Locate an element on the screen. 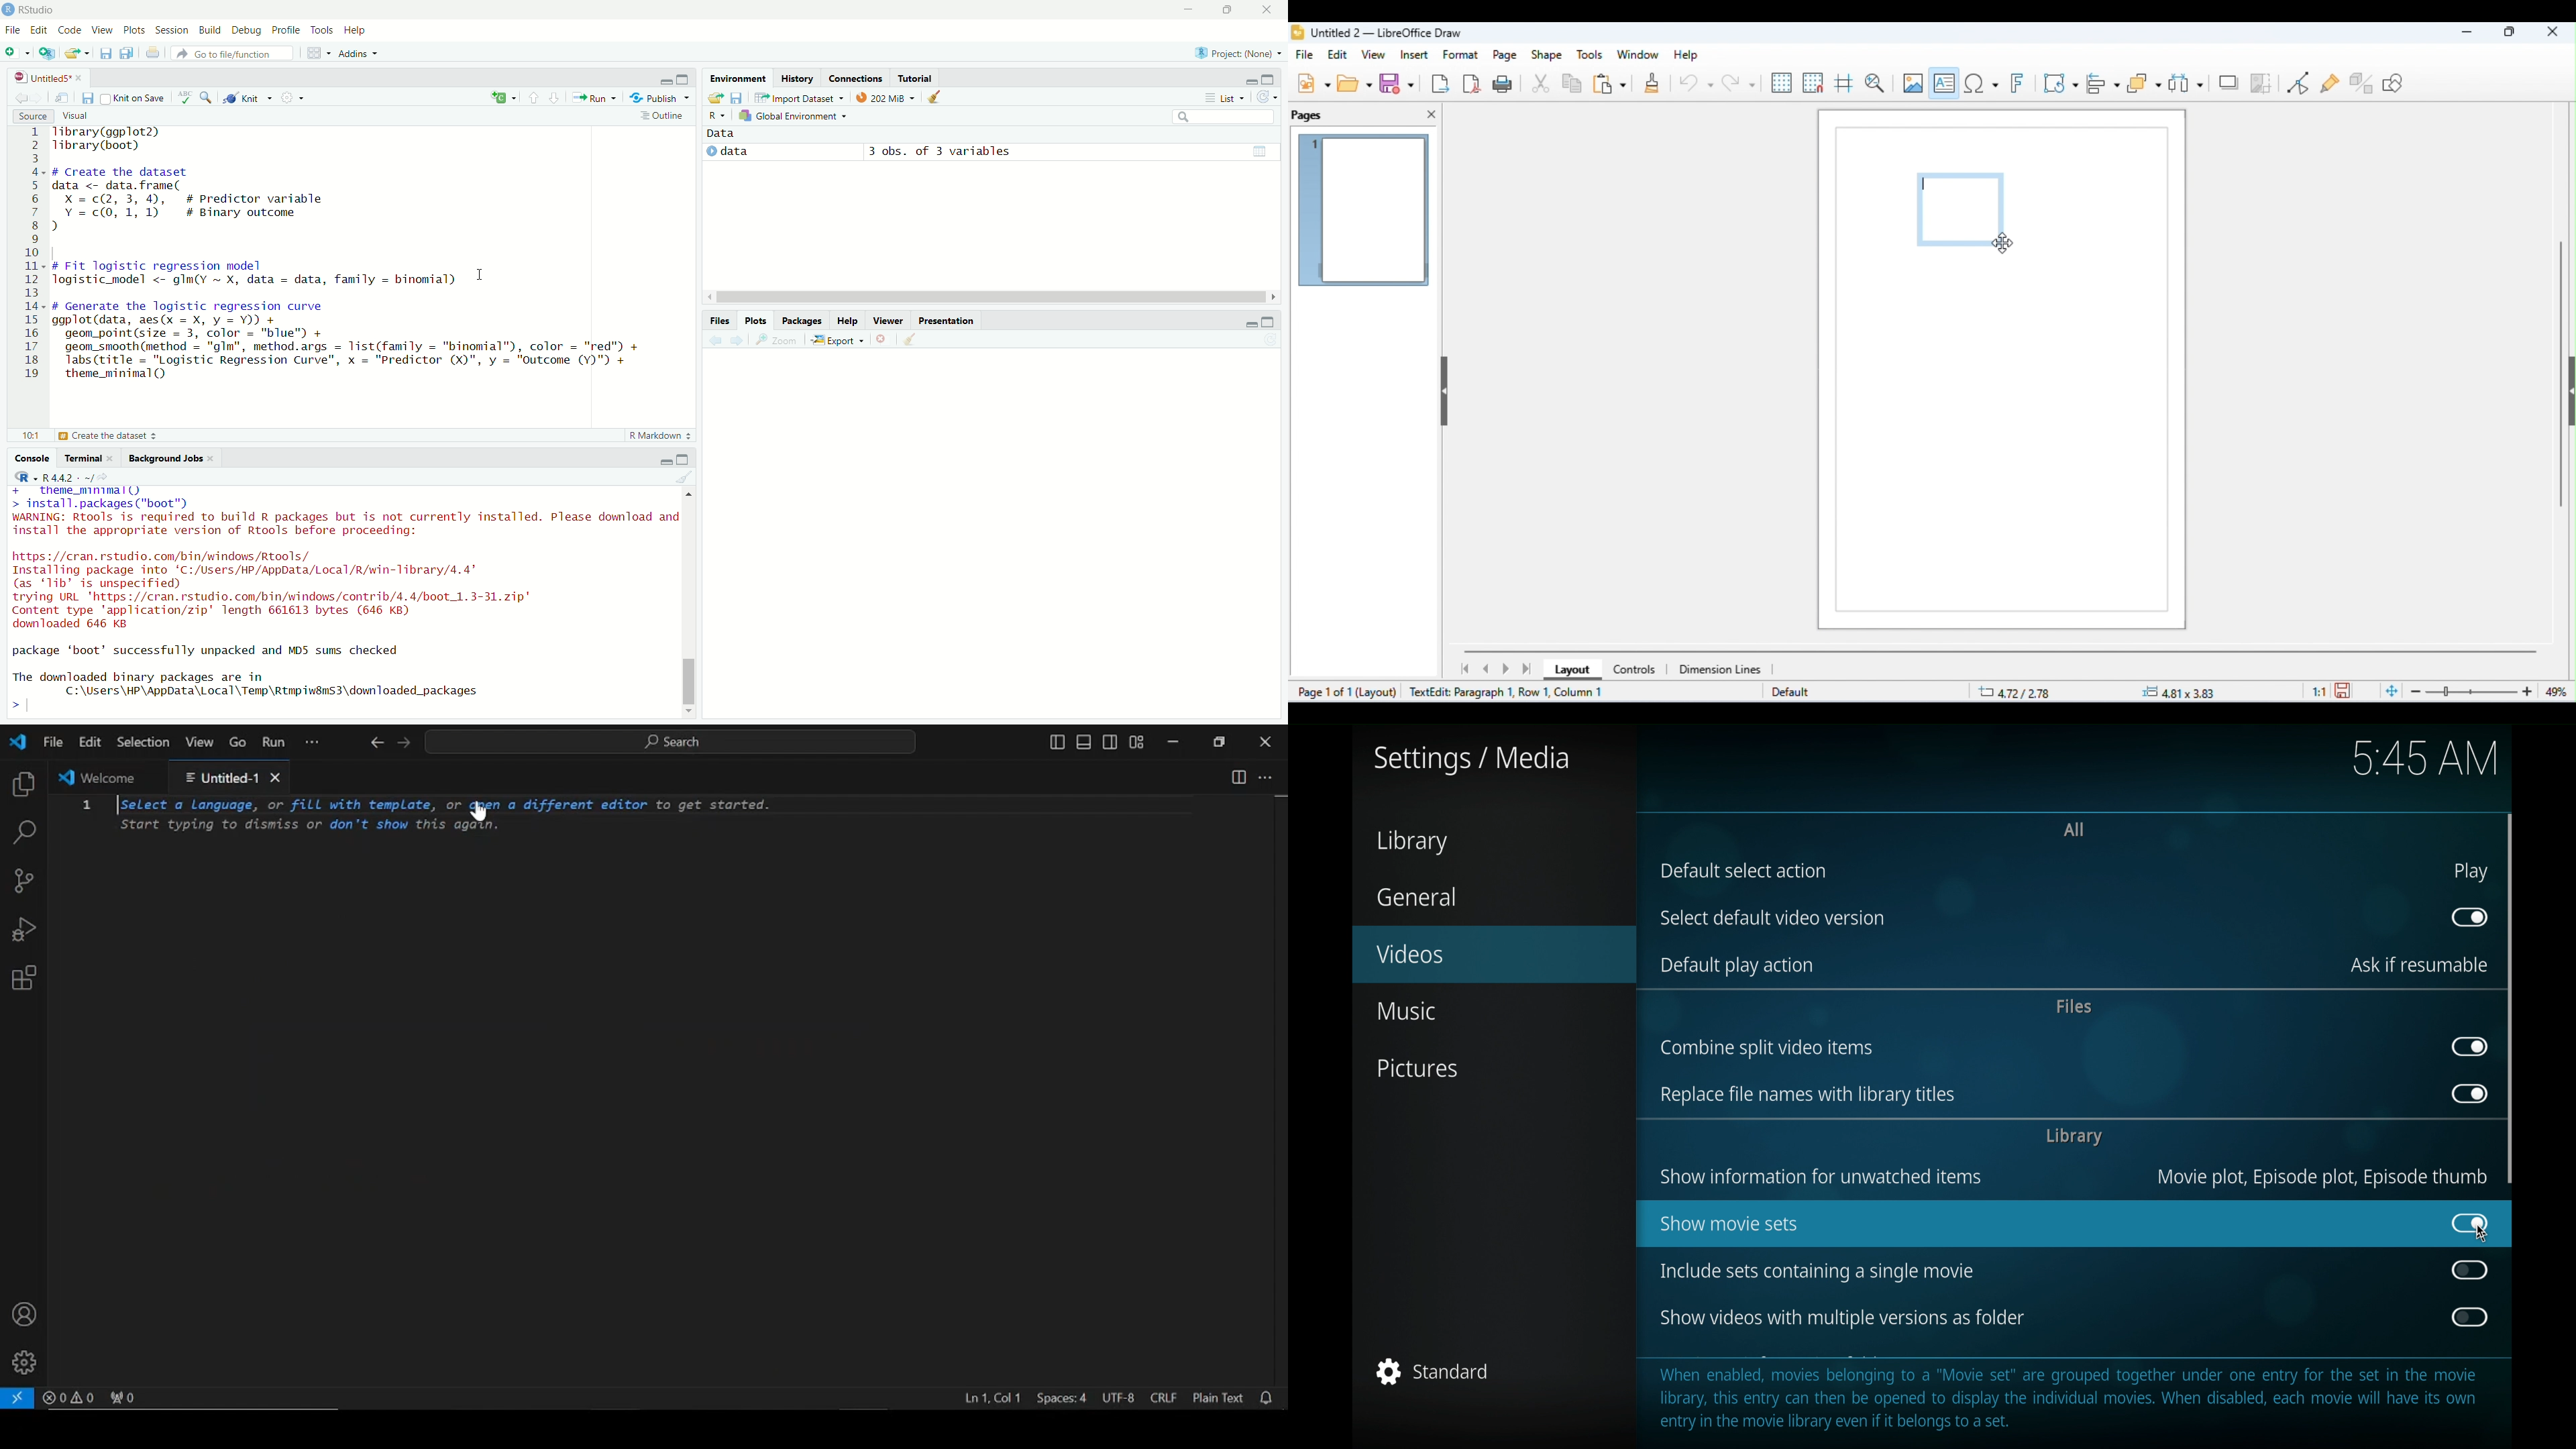 Image resolution: width=2576 pixels, height=1456 pixels. Search bar is located at coordinates (1224, 117).